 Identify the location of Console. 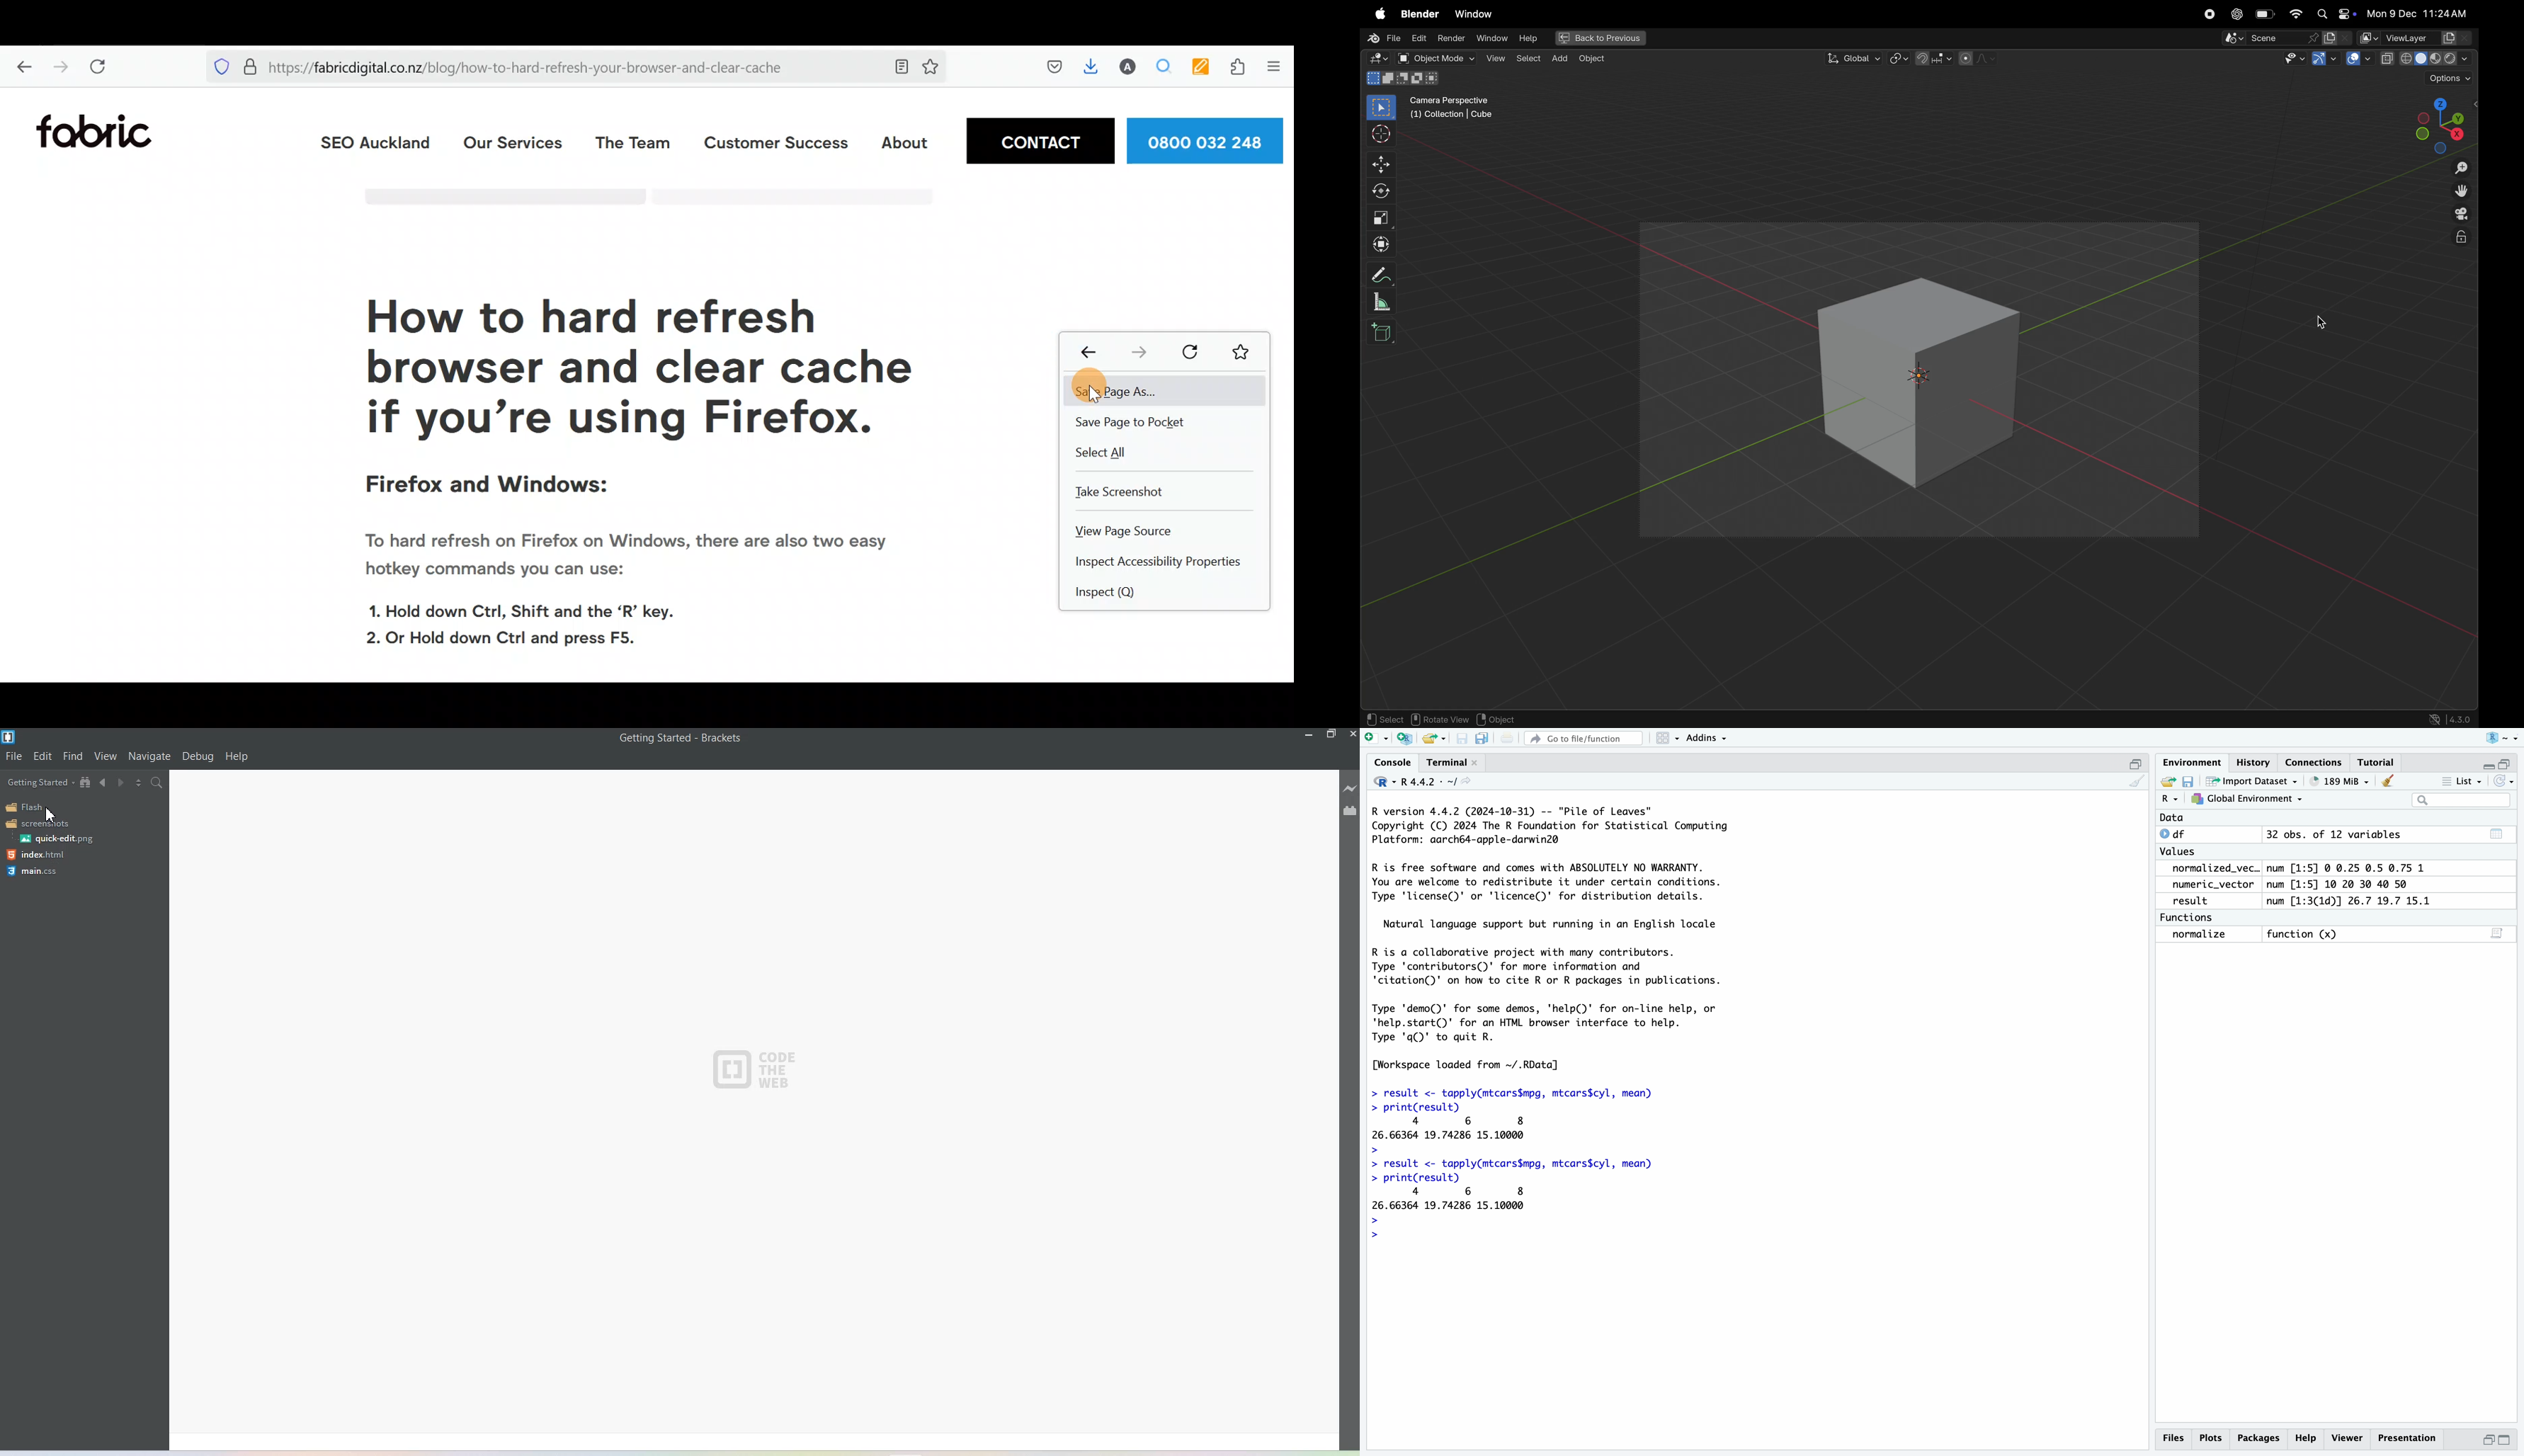
(1392, 761).